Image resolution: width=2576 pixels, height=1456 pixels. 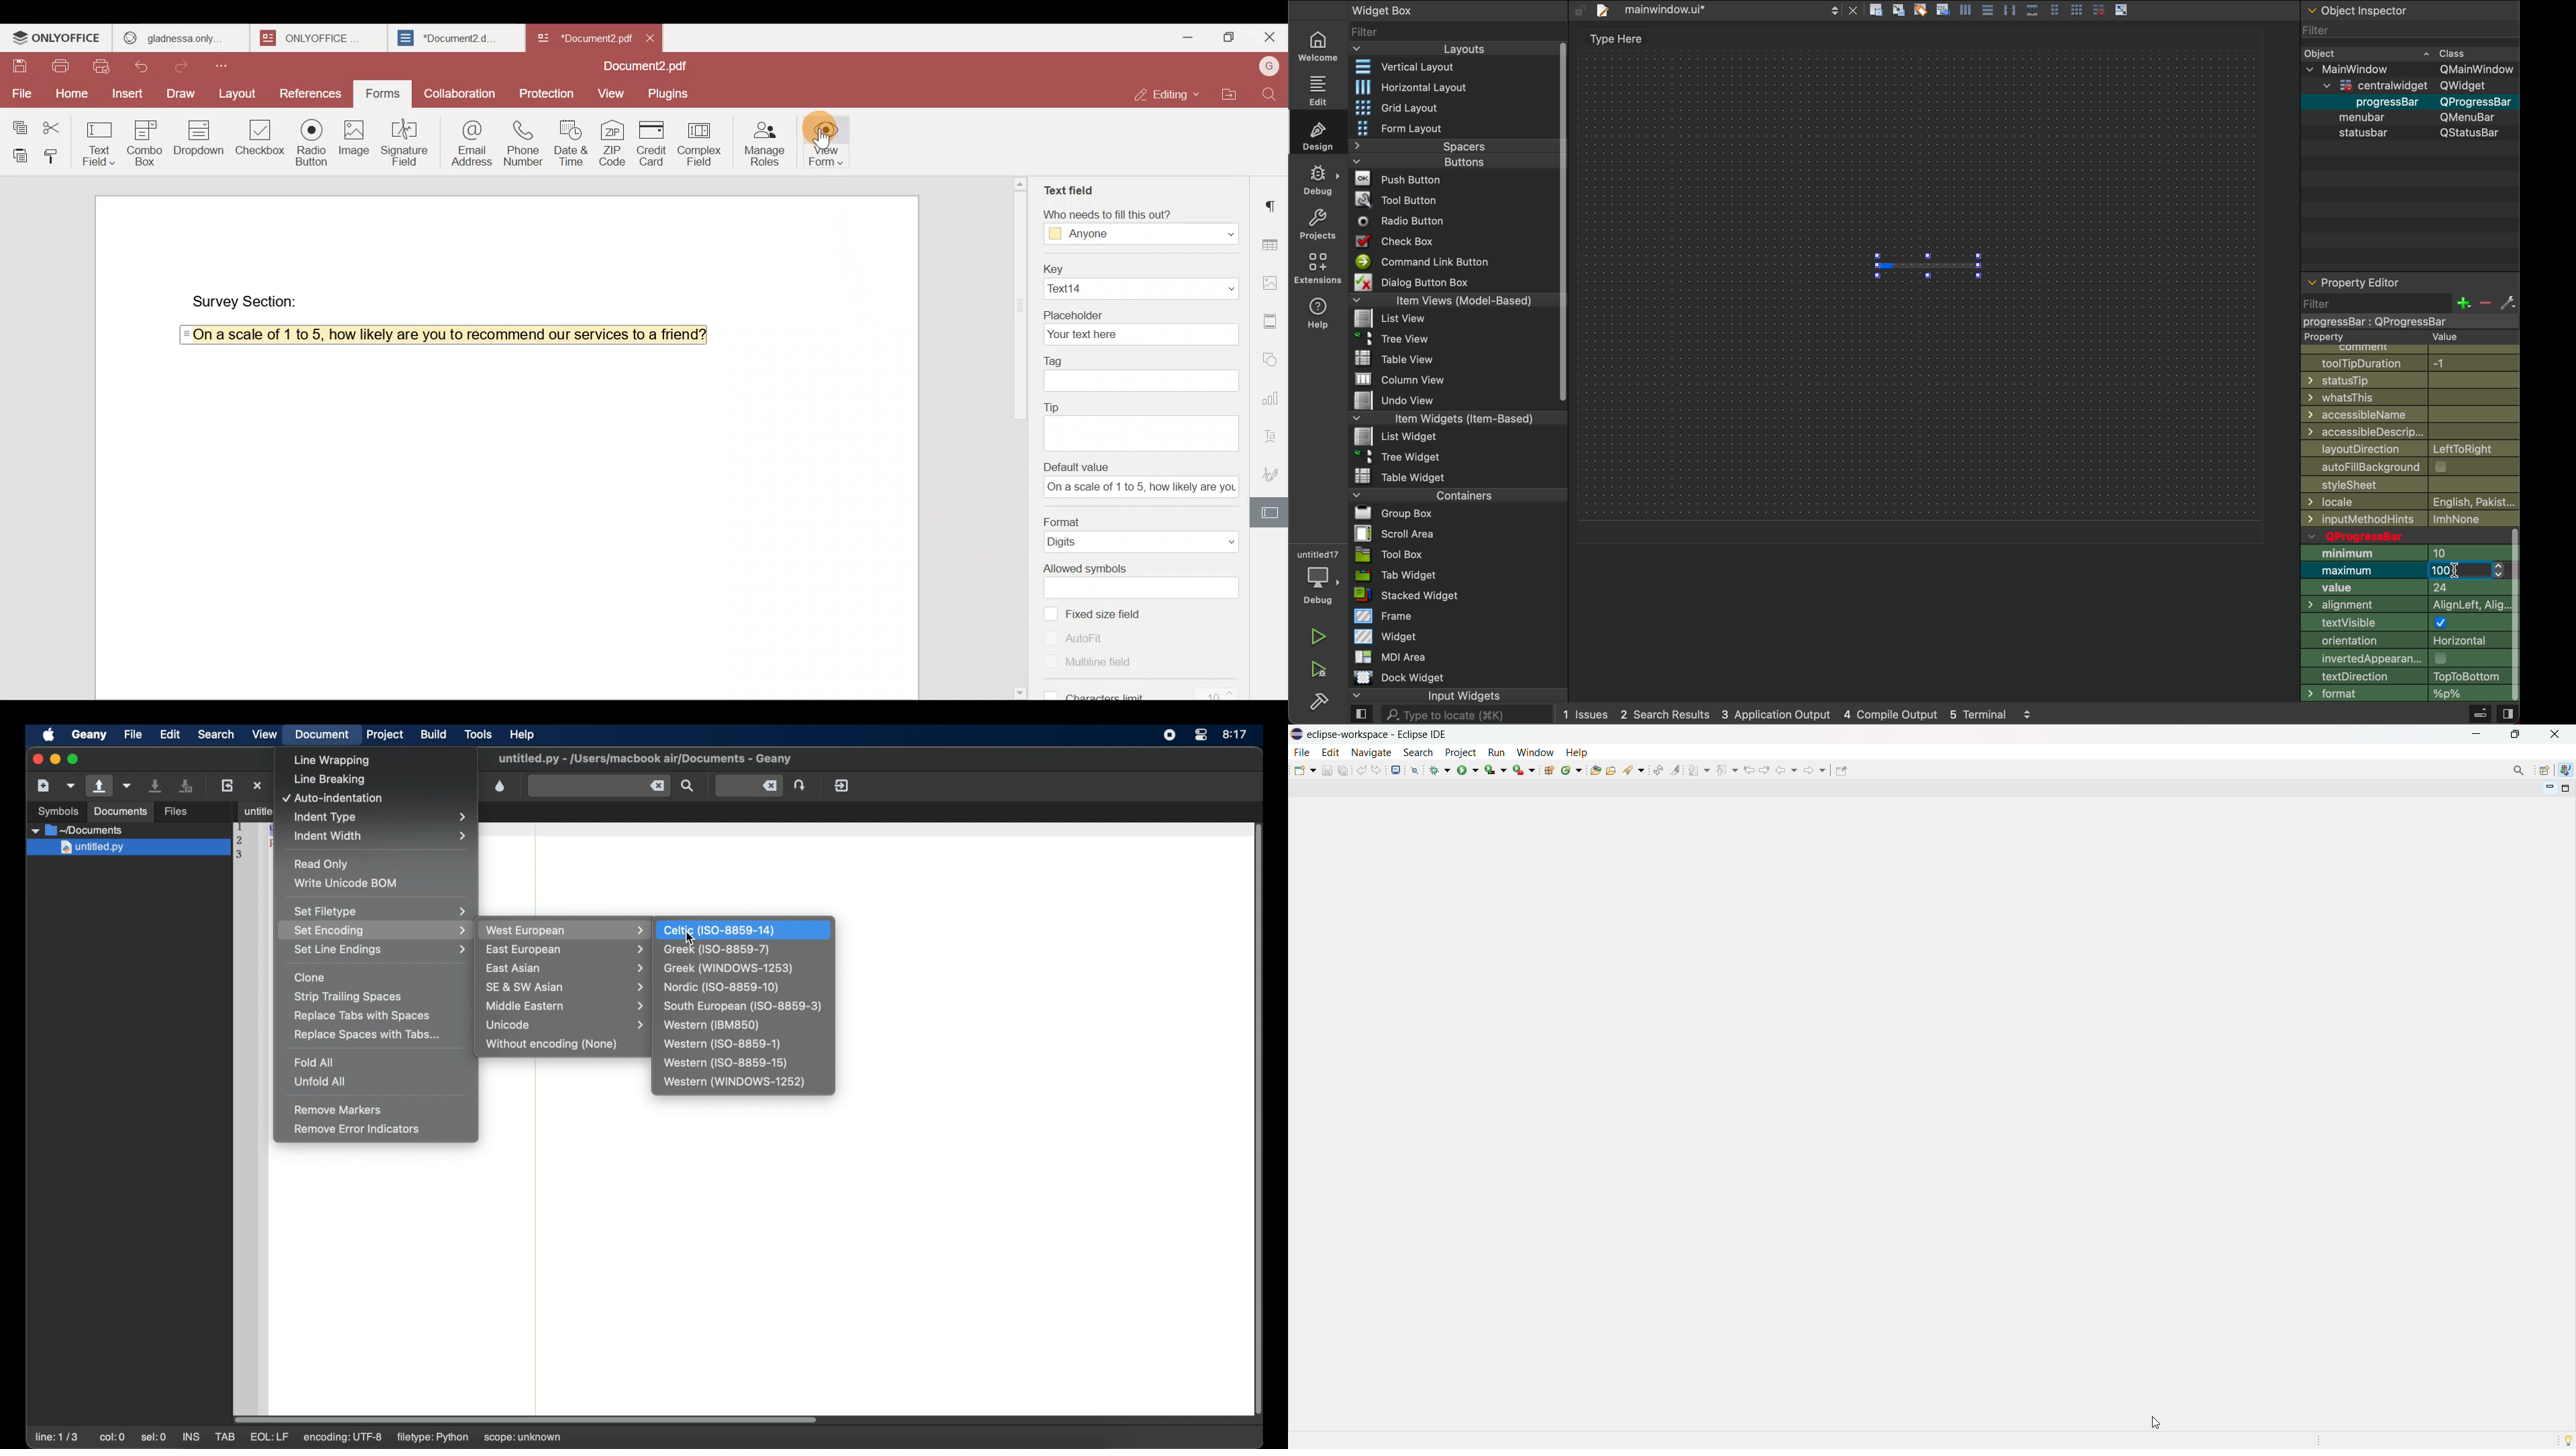 I want to click on Close, so click(x=651, y=37).